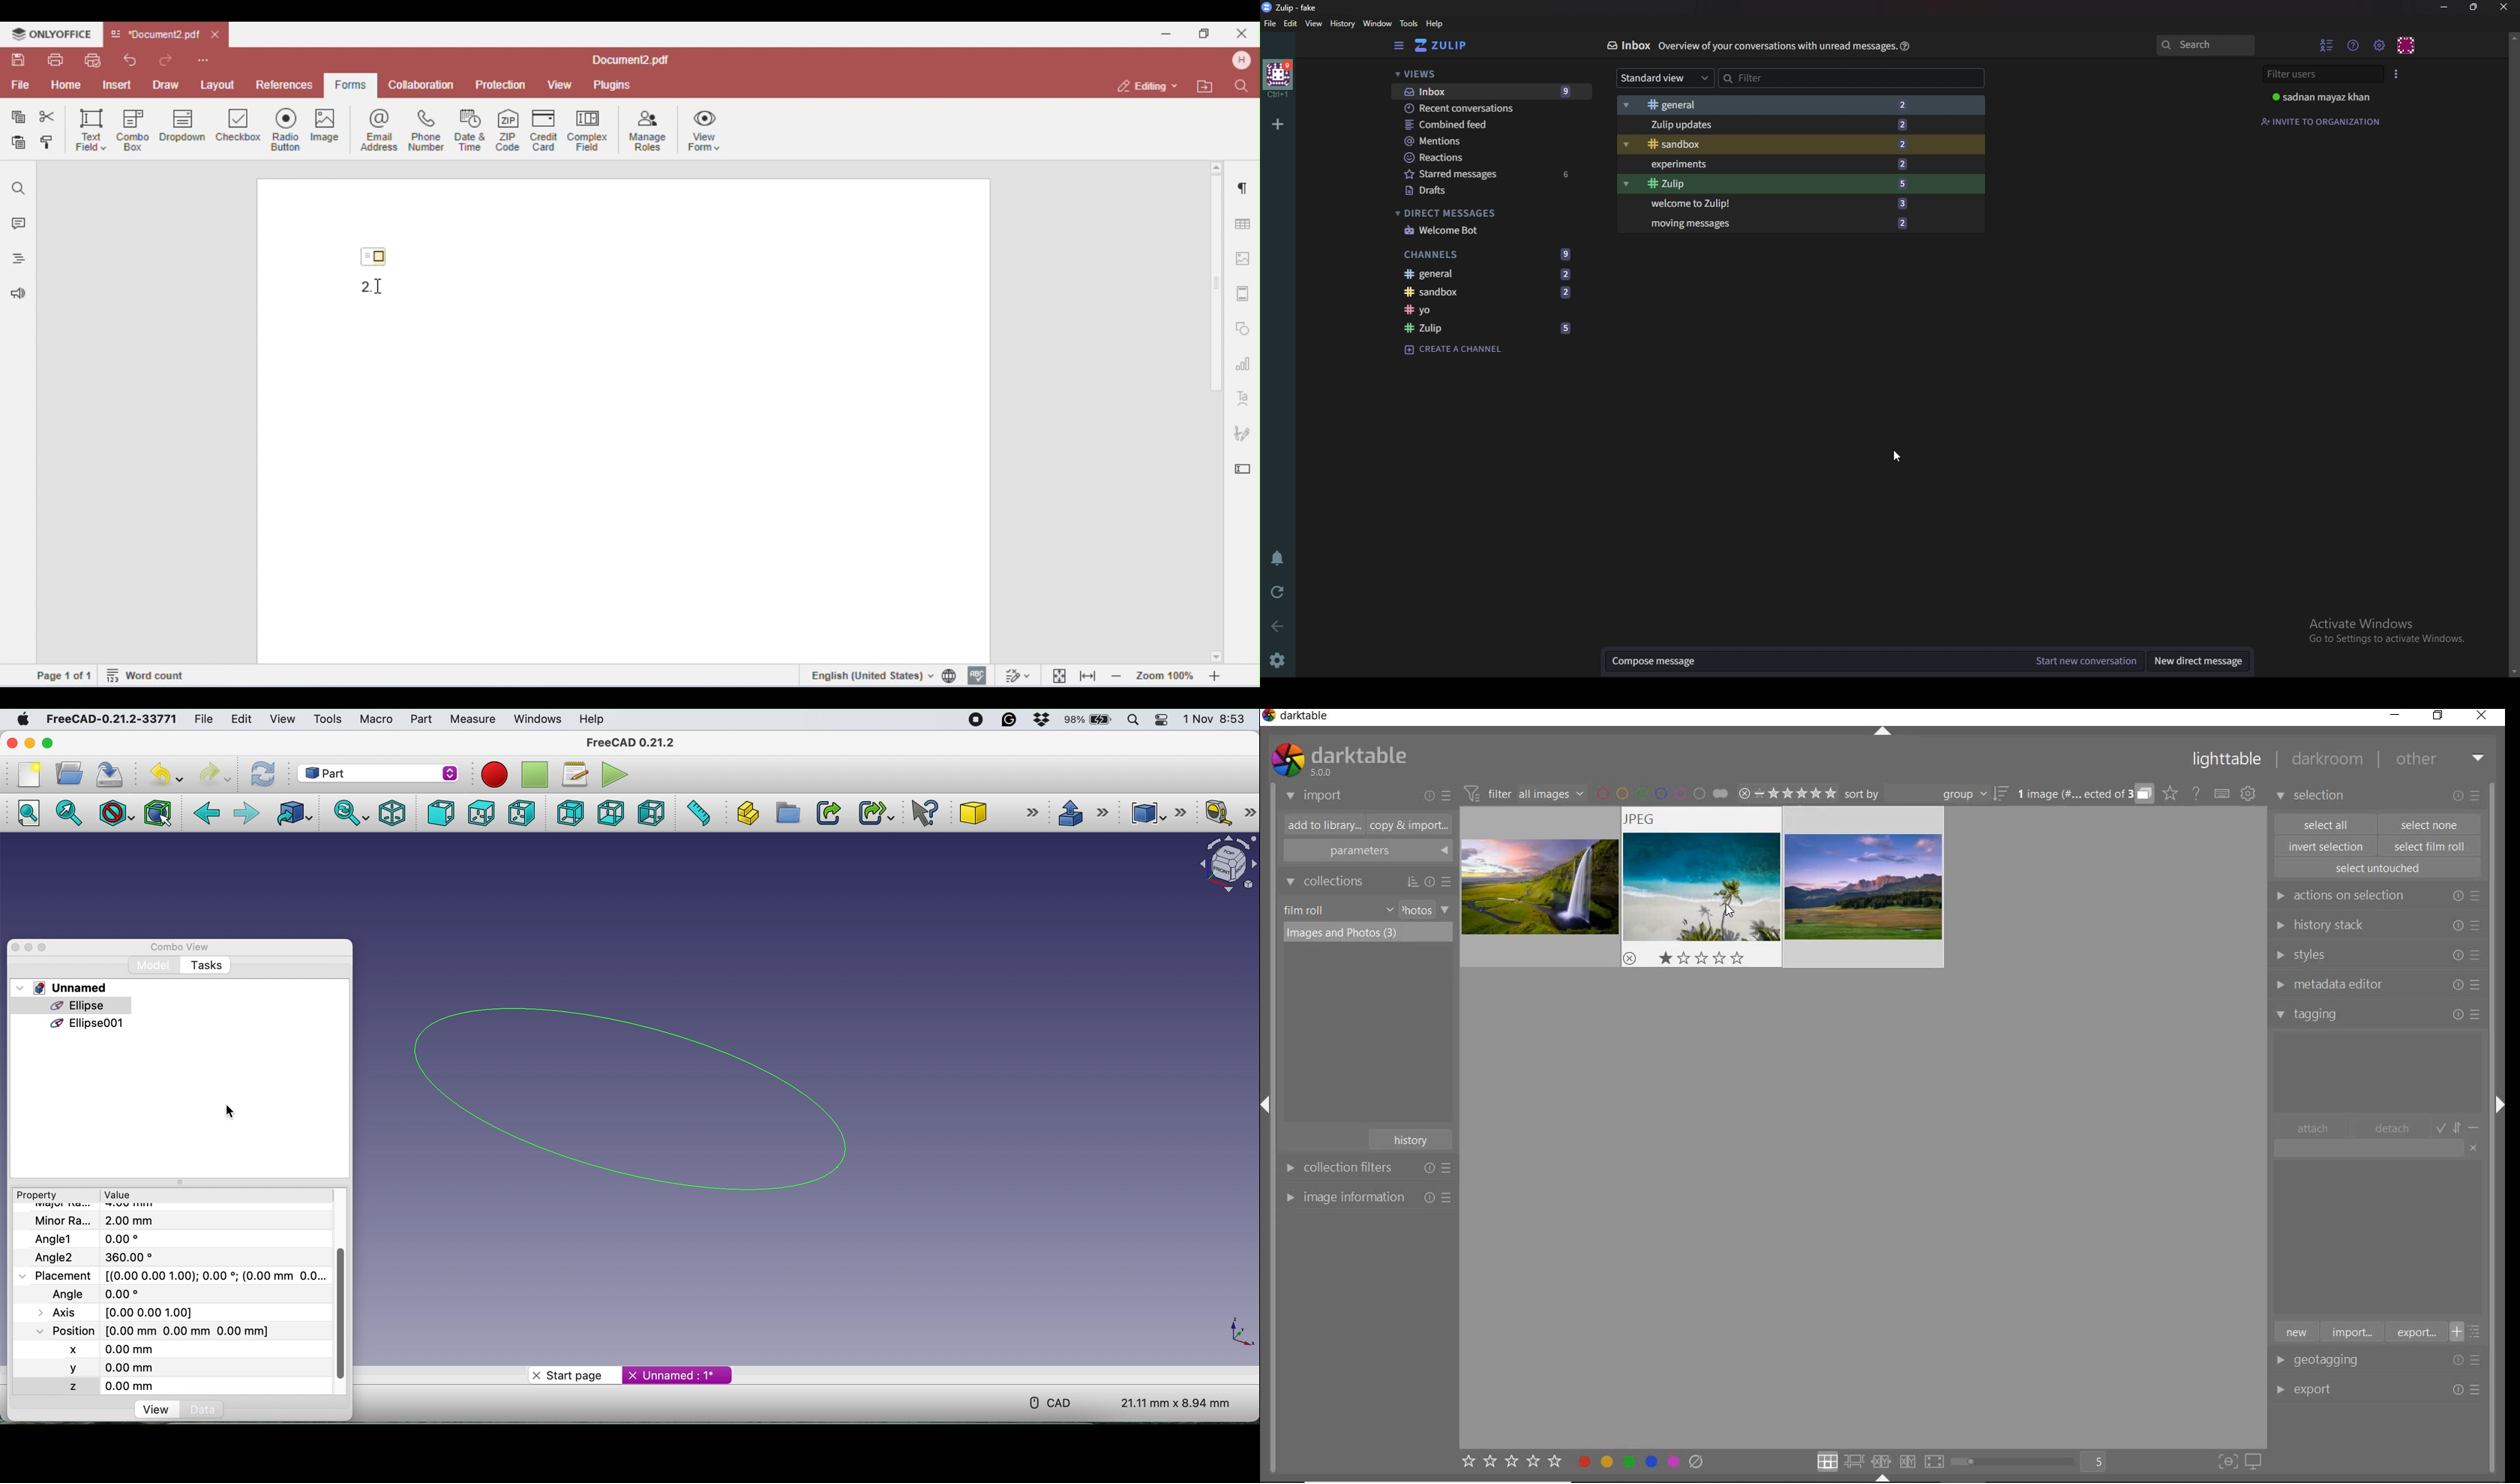 This screenshot has width=2520, height=1484. What do you see at coordinates (119, 1197) in the screenshot?
I see `value` at bounding box center [119, 1197].